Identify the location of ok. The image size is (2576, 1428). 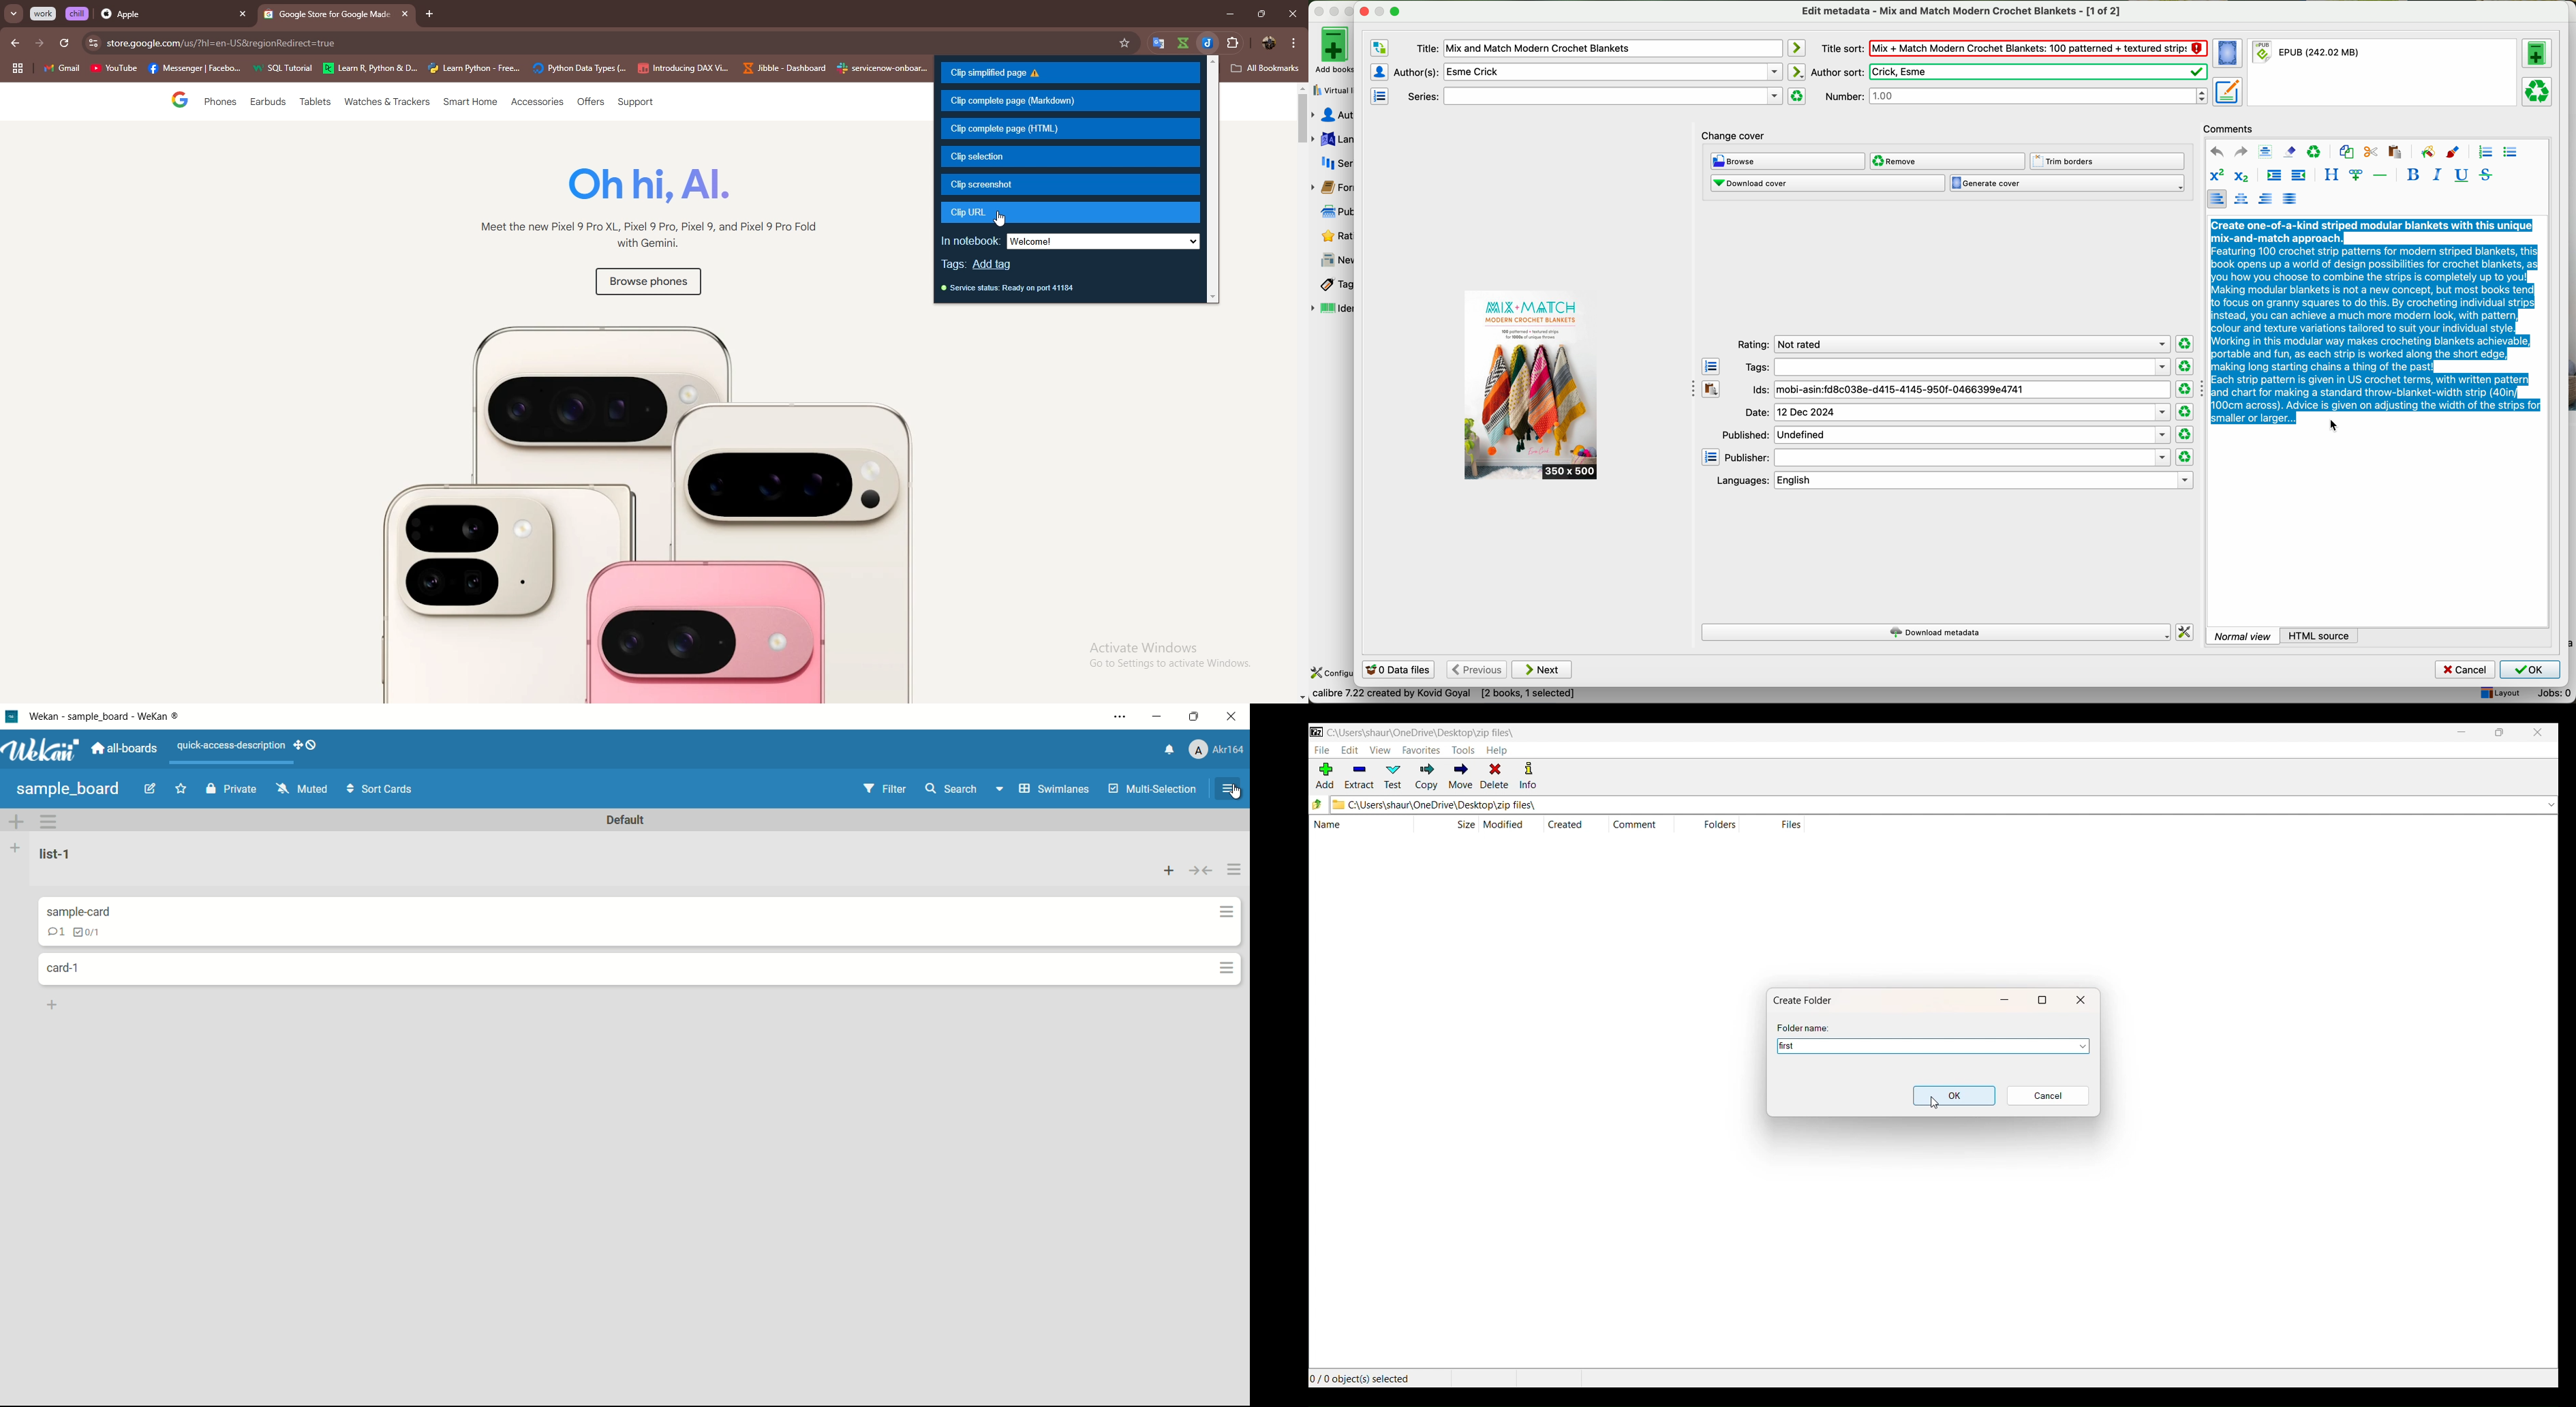
(1954, 1096).